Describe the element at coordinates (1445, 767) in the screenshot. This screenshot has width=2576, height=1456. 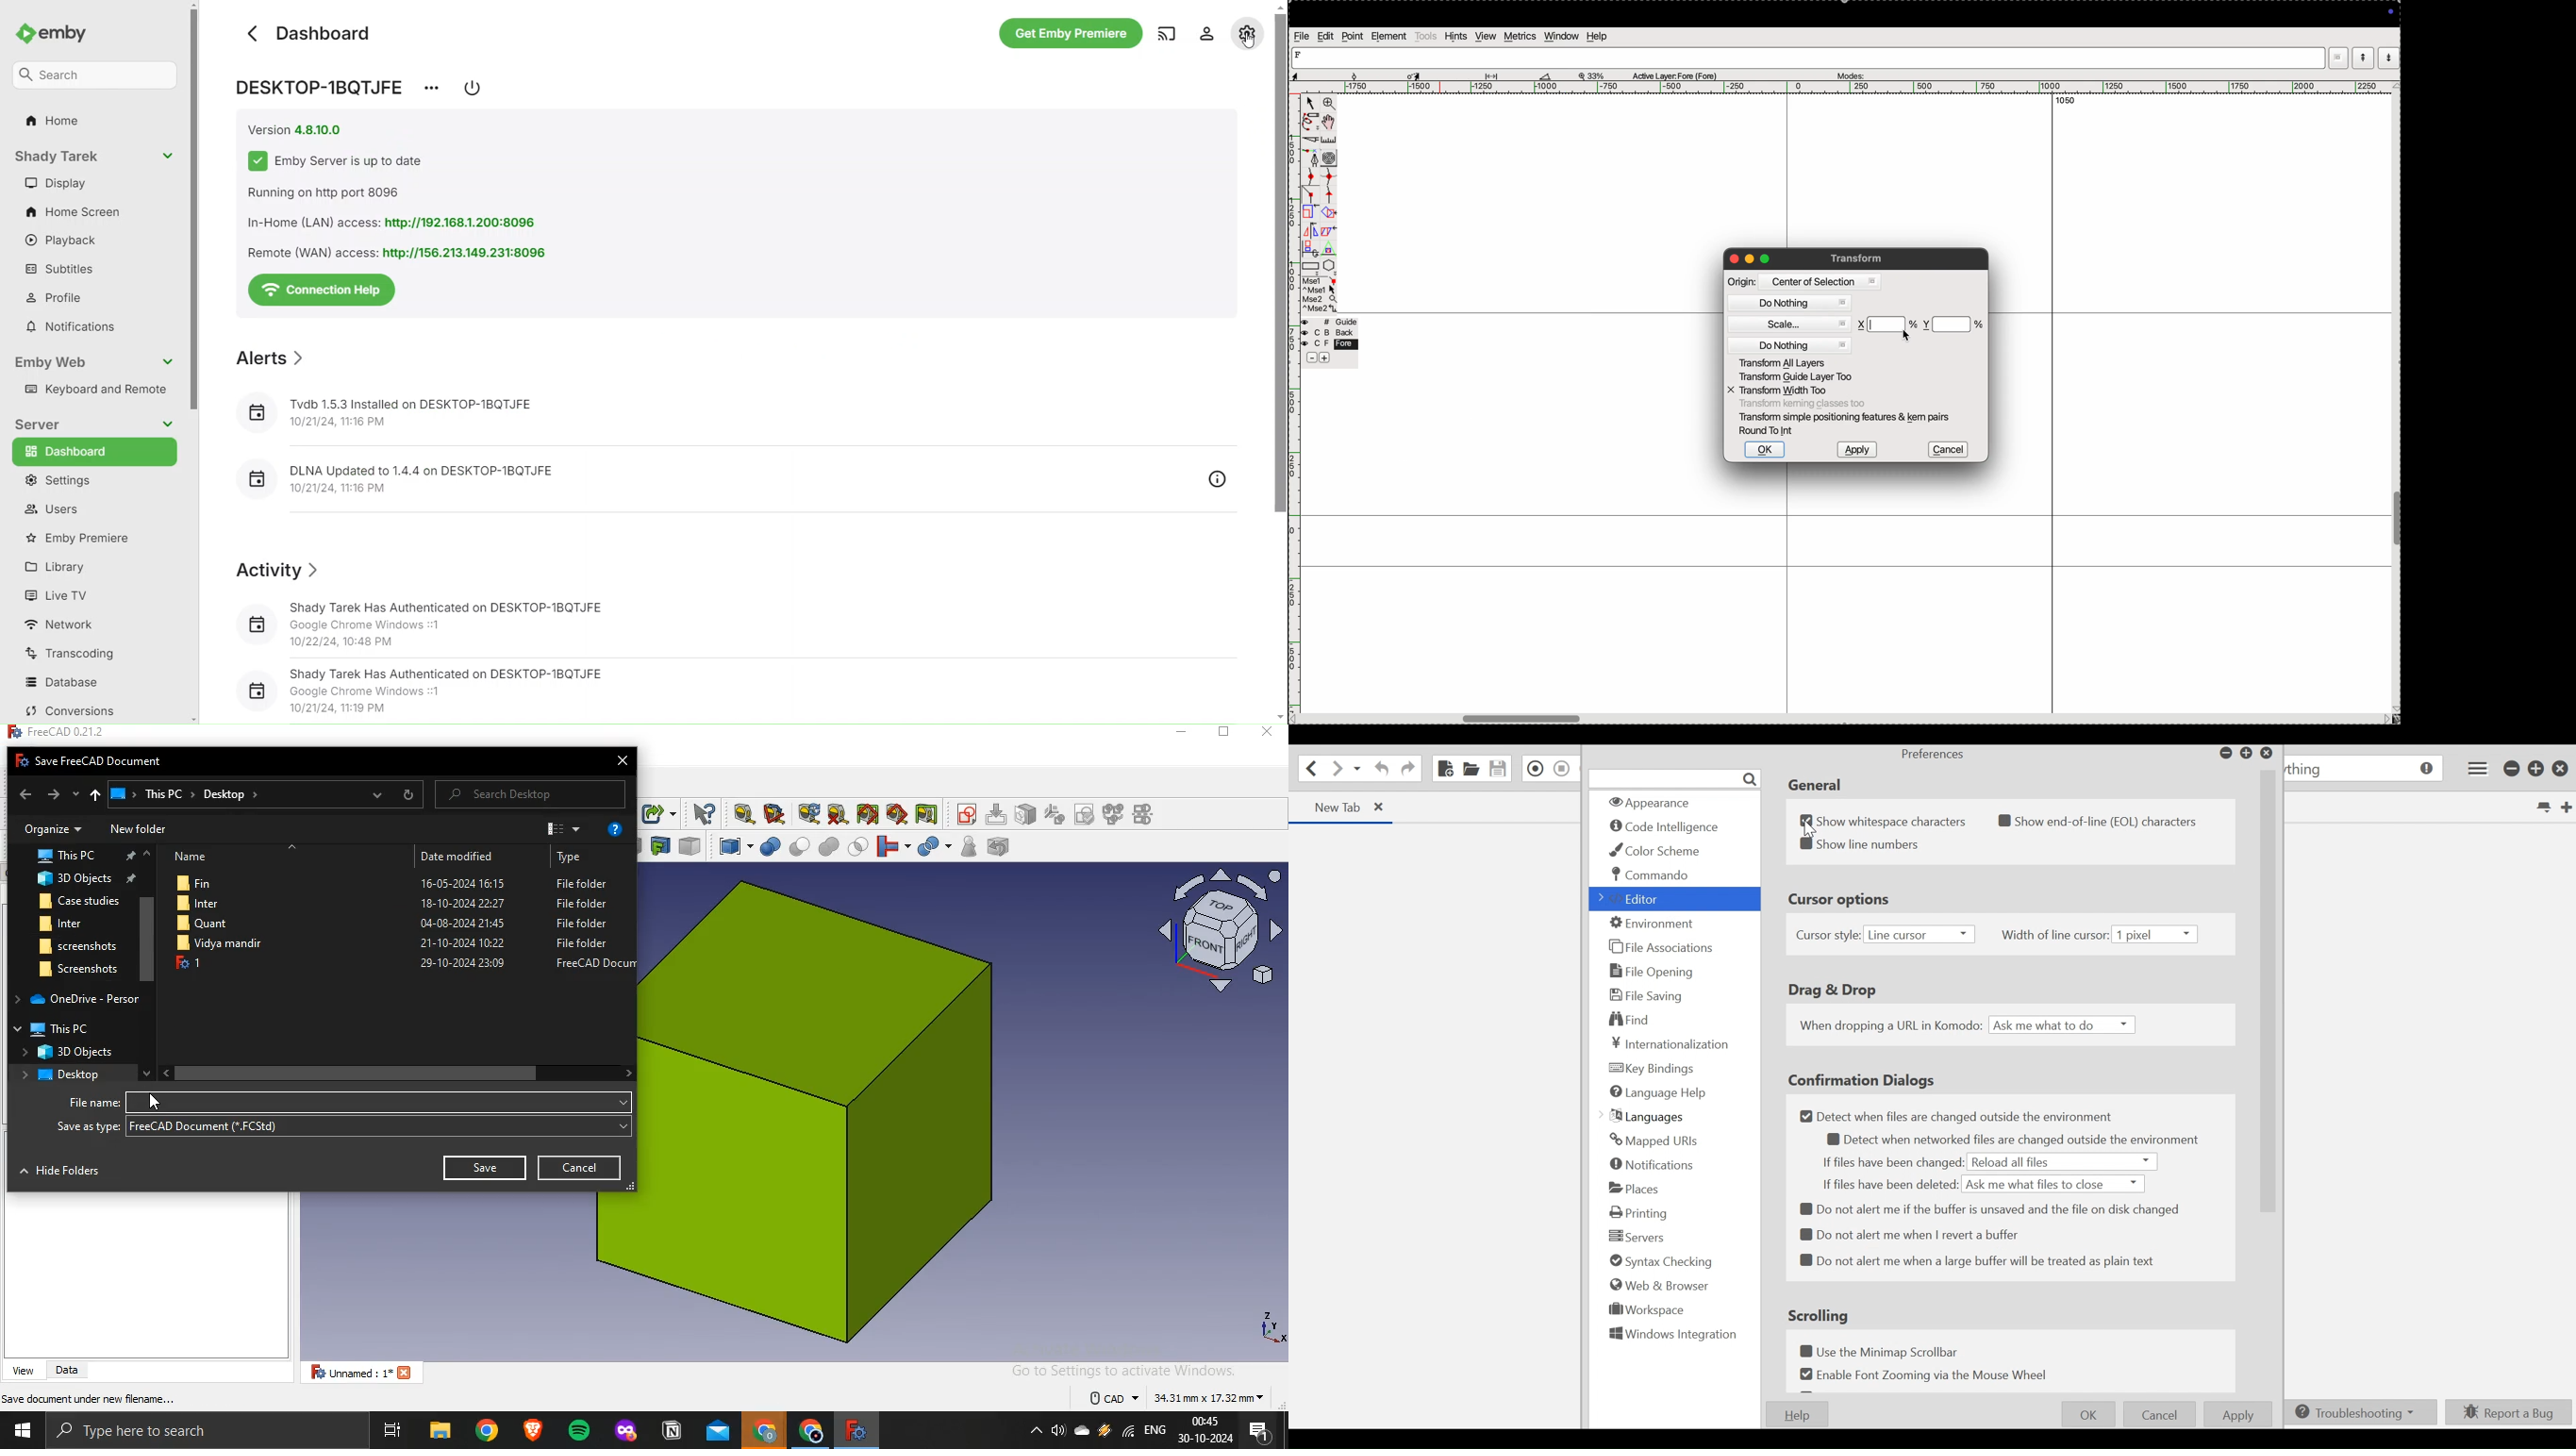
I see `New File` at that location.